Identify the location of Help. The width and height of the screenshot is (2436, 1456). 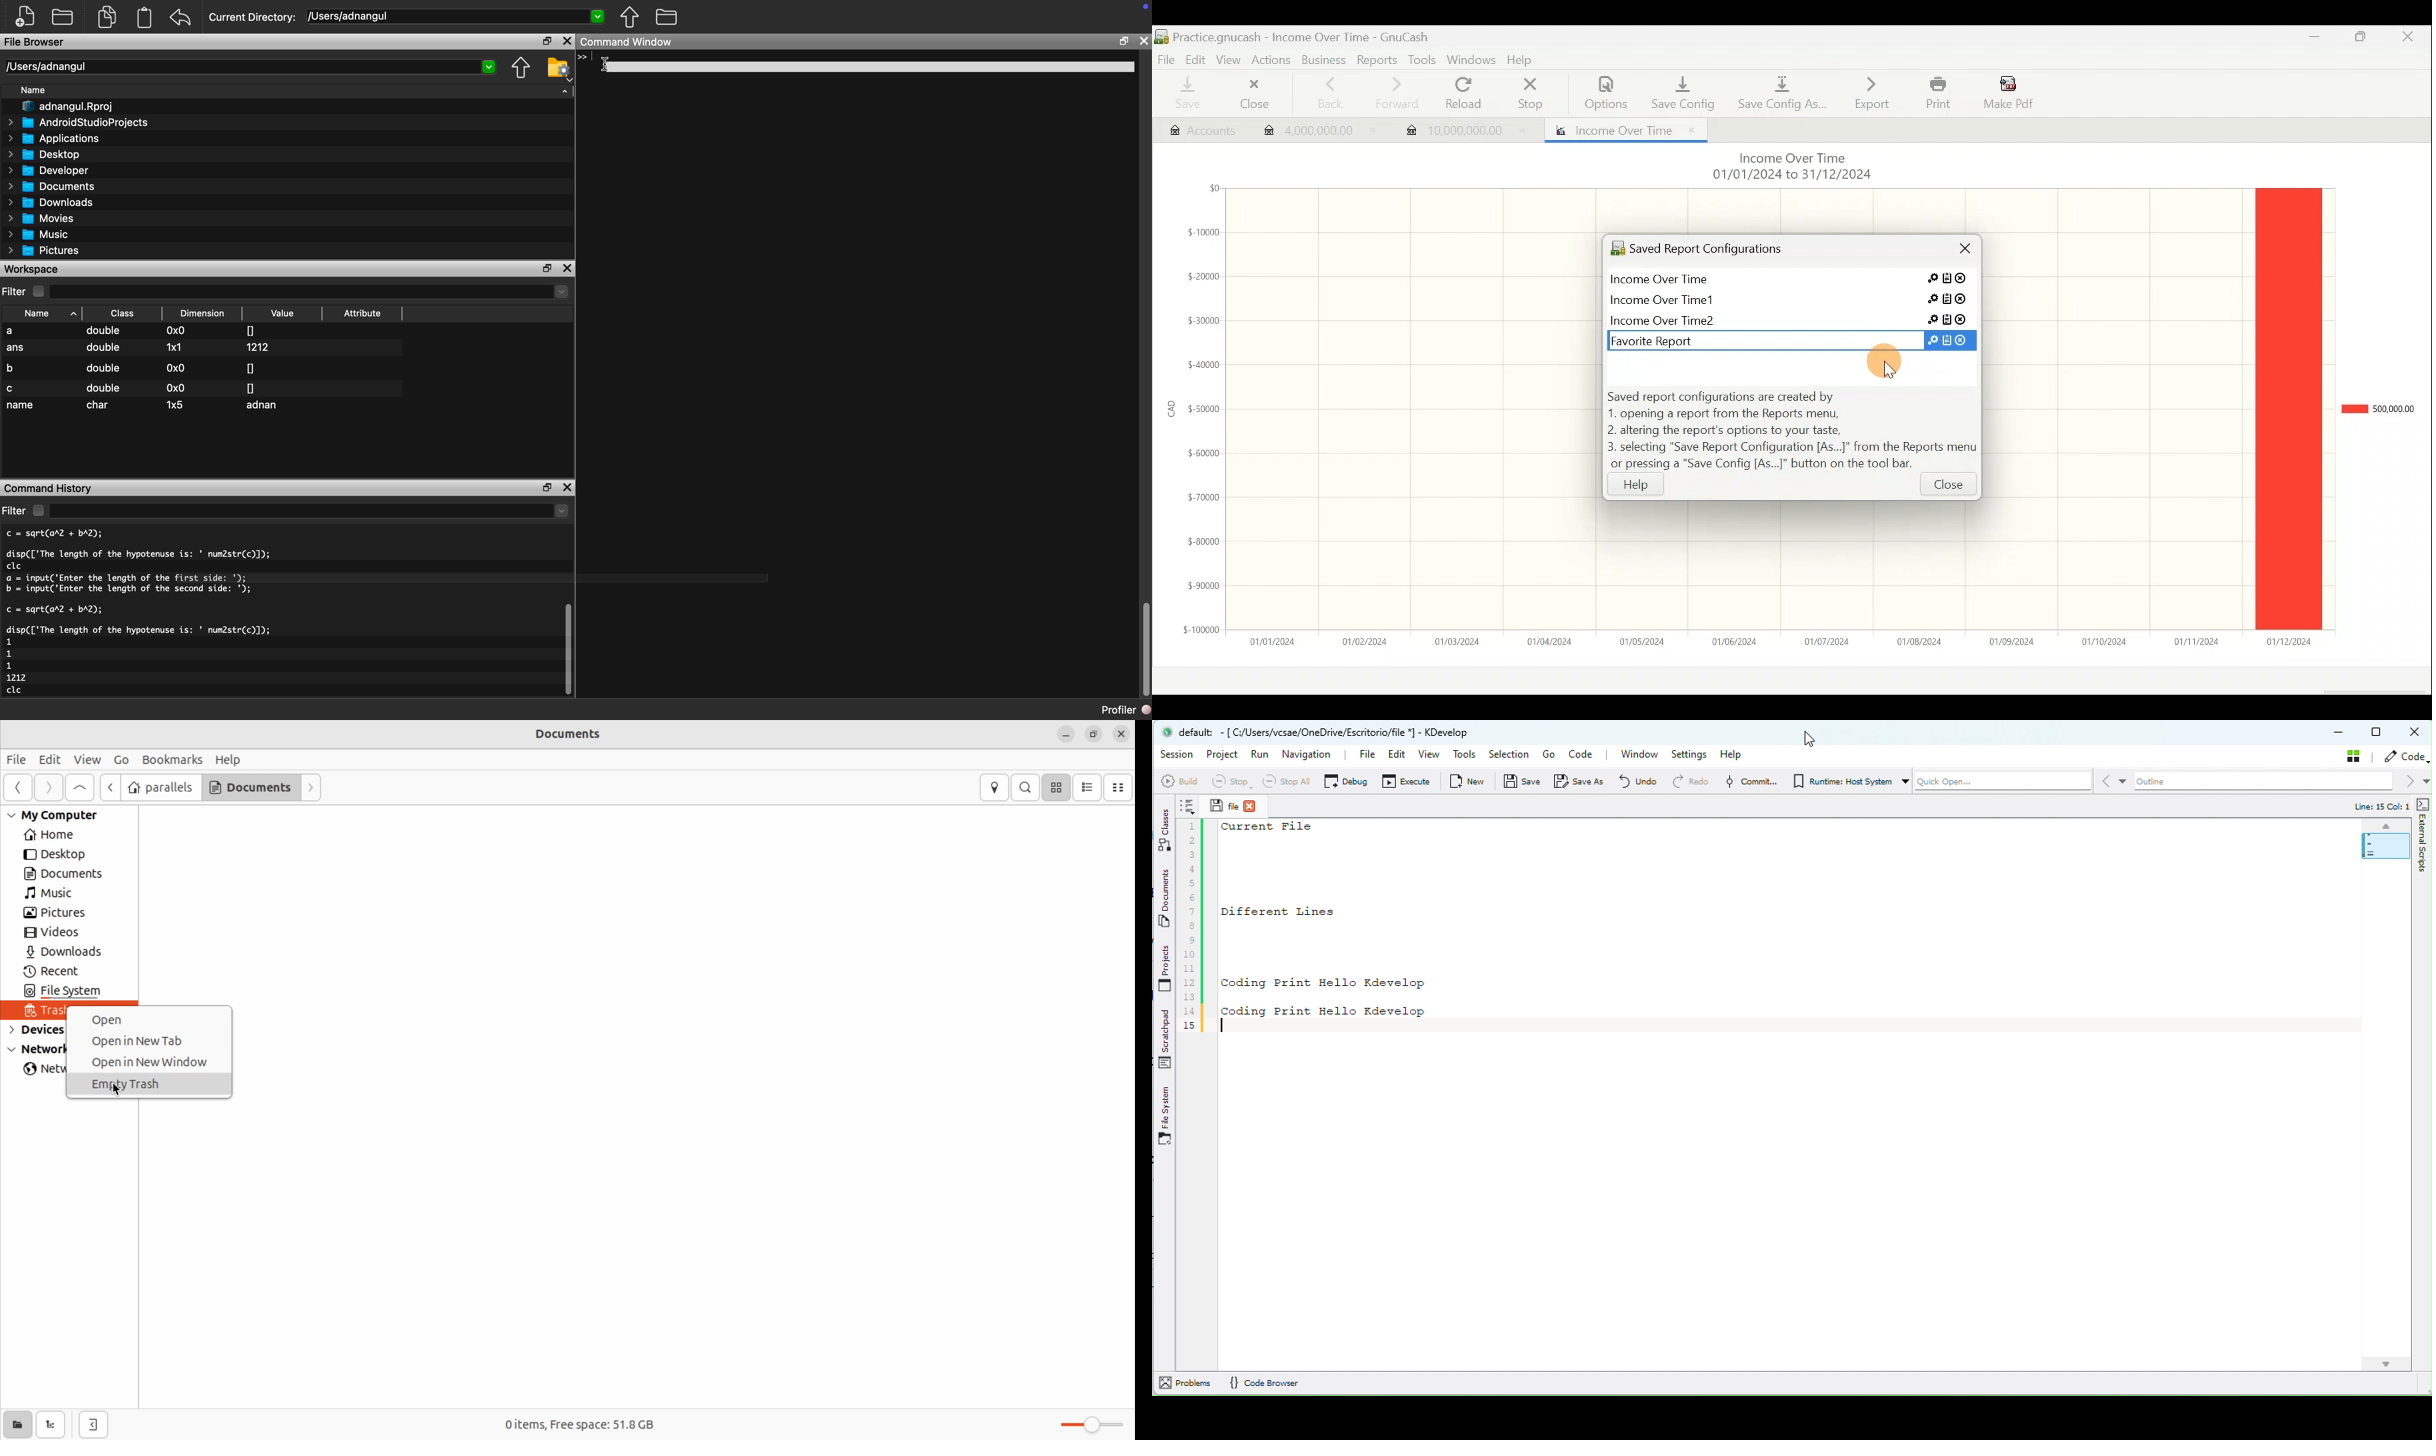
(1524, 61).